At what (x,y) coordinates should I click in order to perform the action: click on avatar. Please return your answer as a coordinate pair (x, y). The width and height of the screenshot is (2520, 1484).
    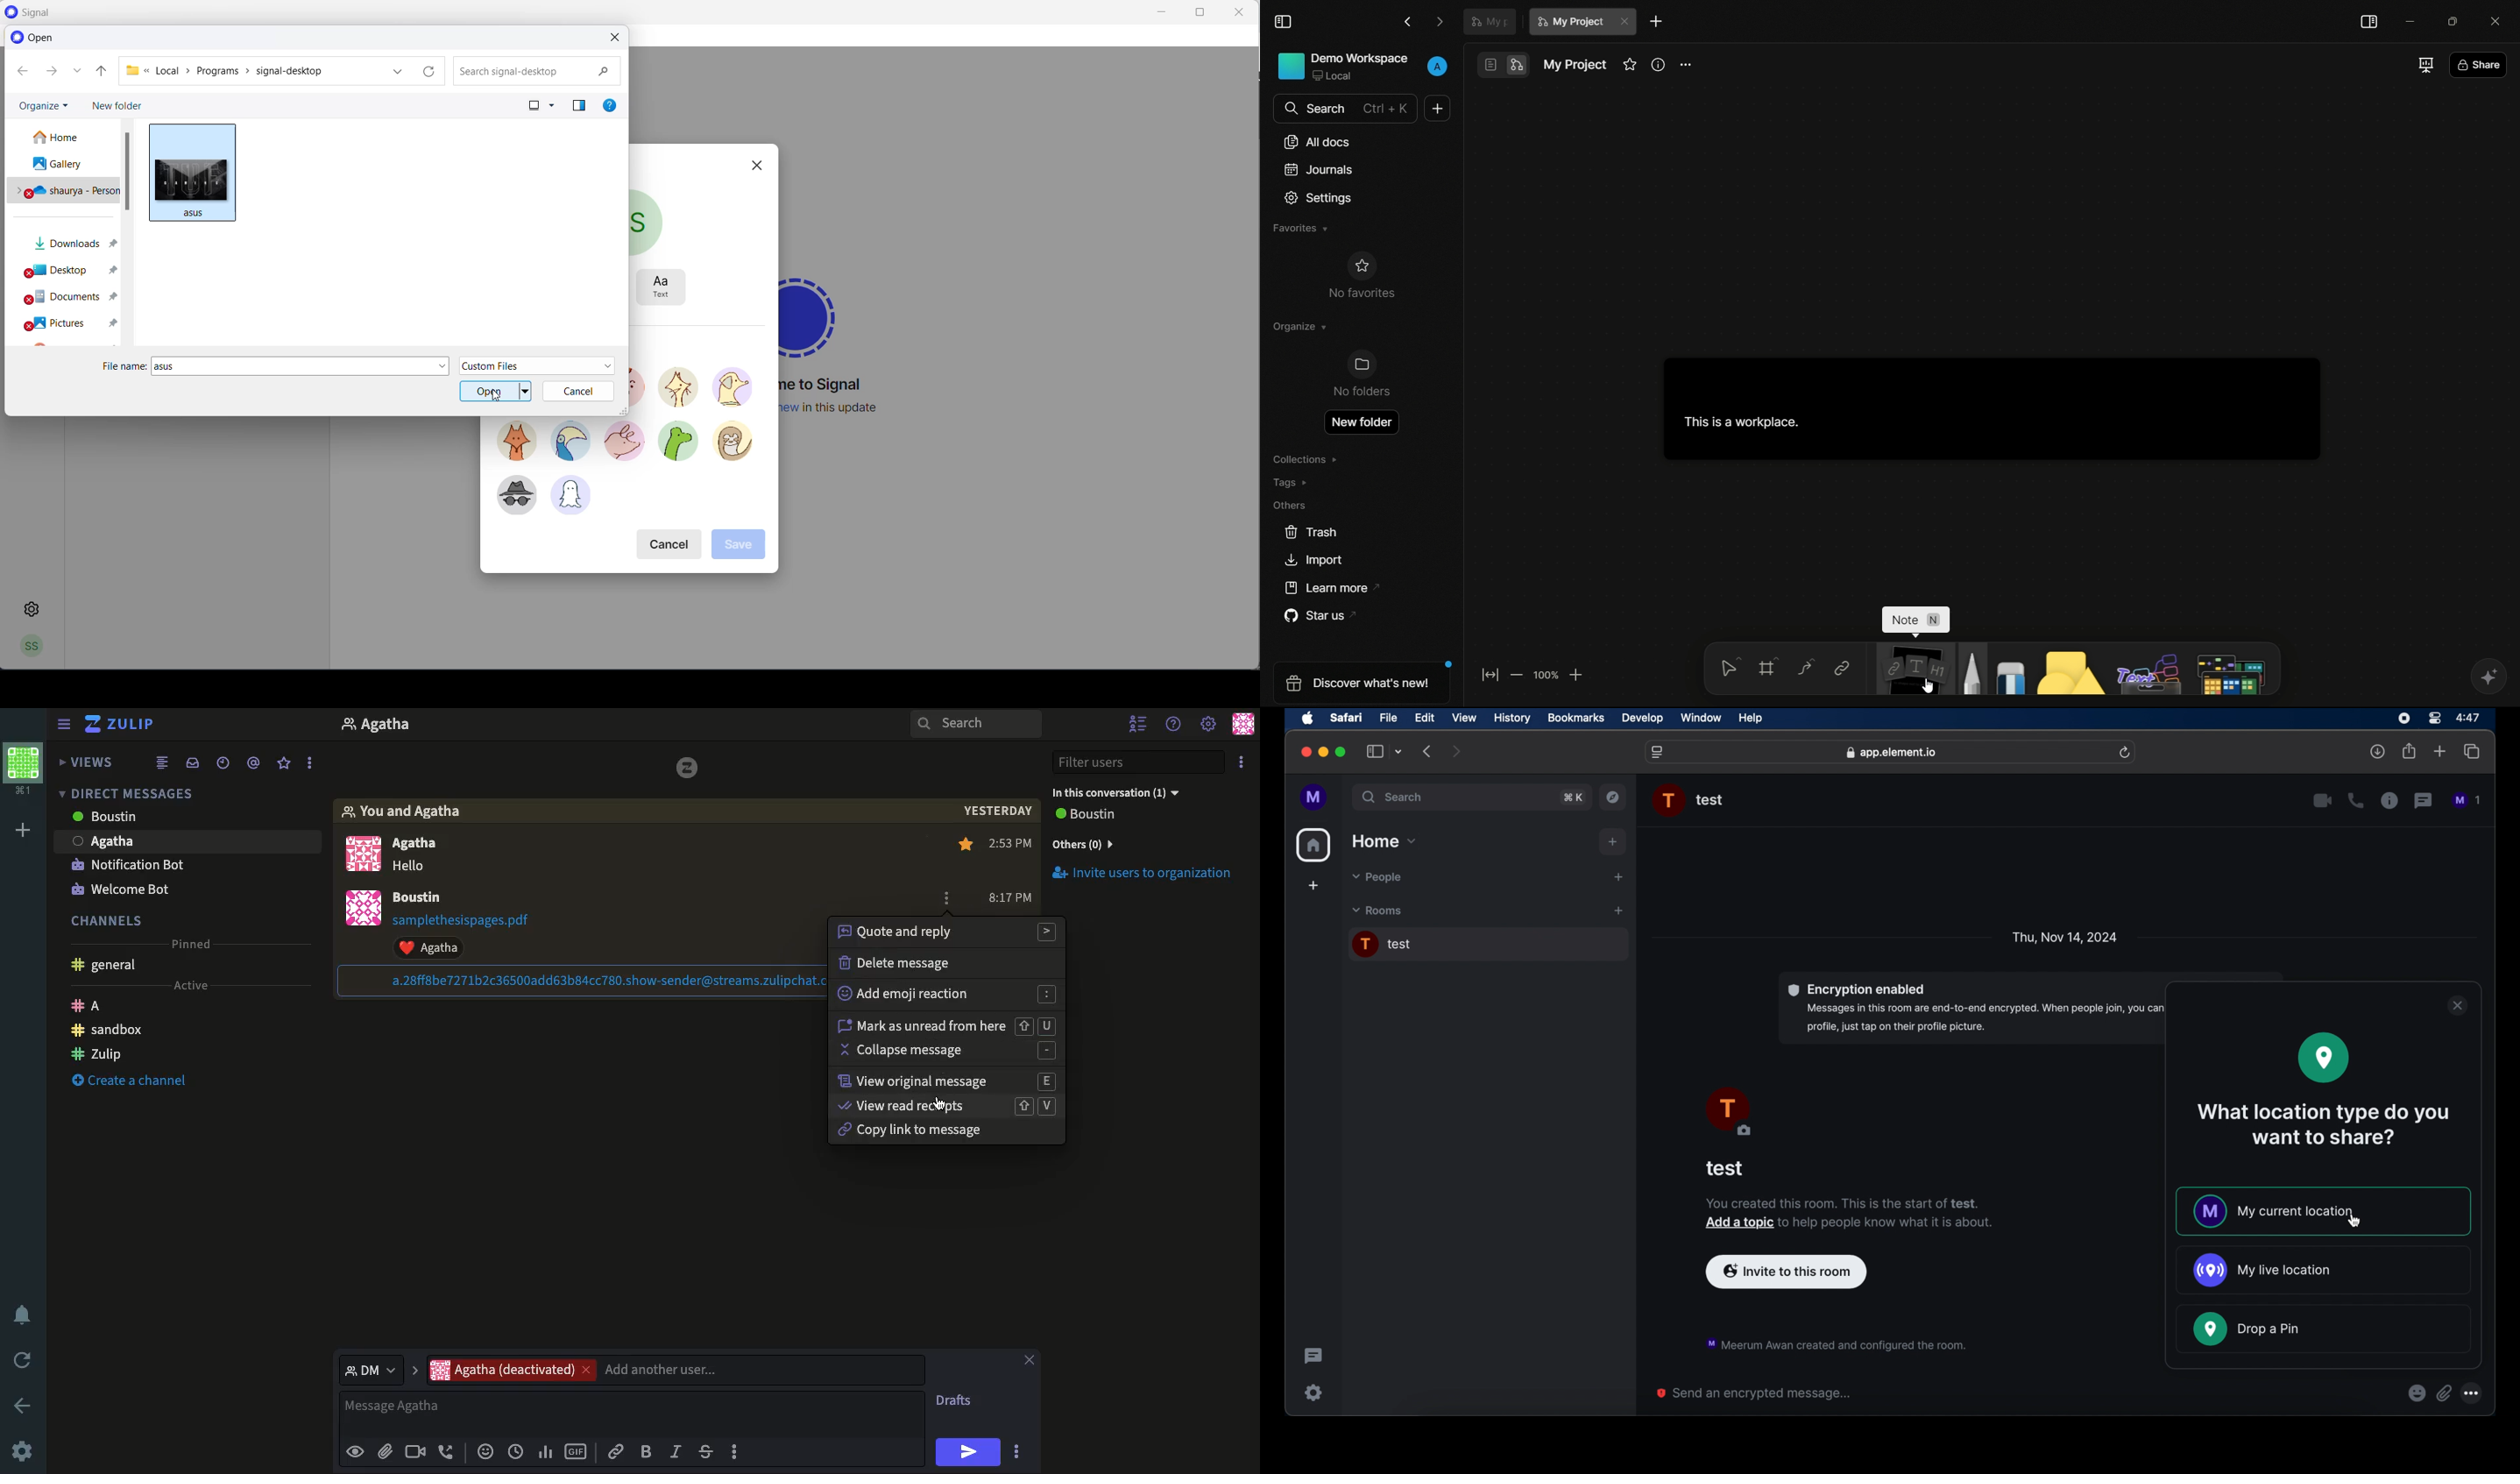
    Looking at the image, I should click on (683, 390).